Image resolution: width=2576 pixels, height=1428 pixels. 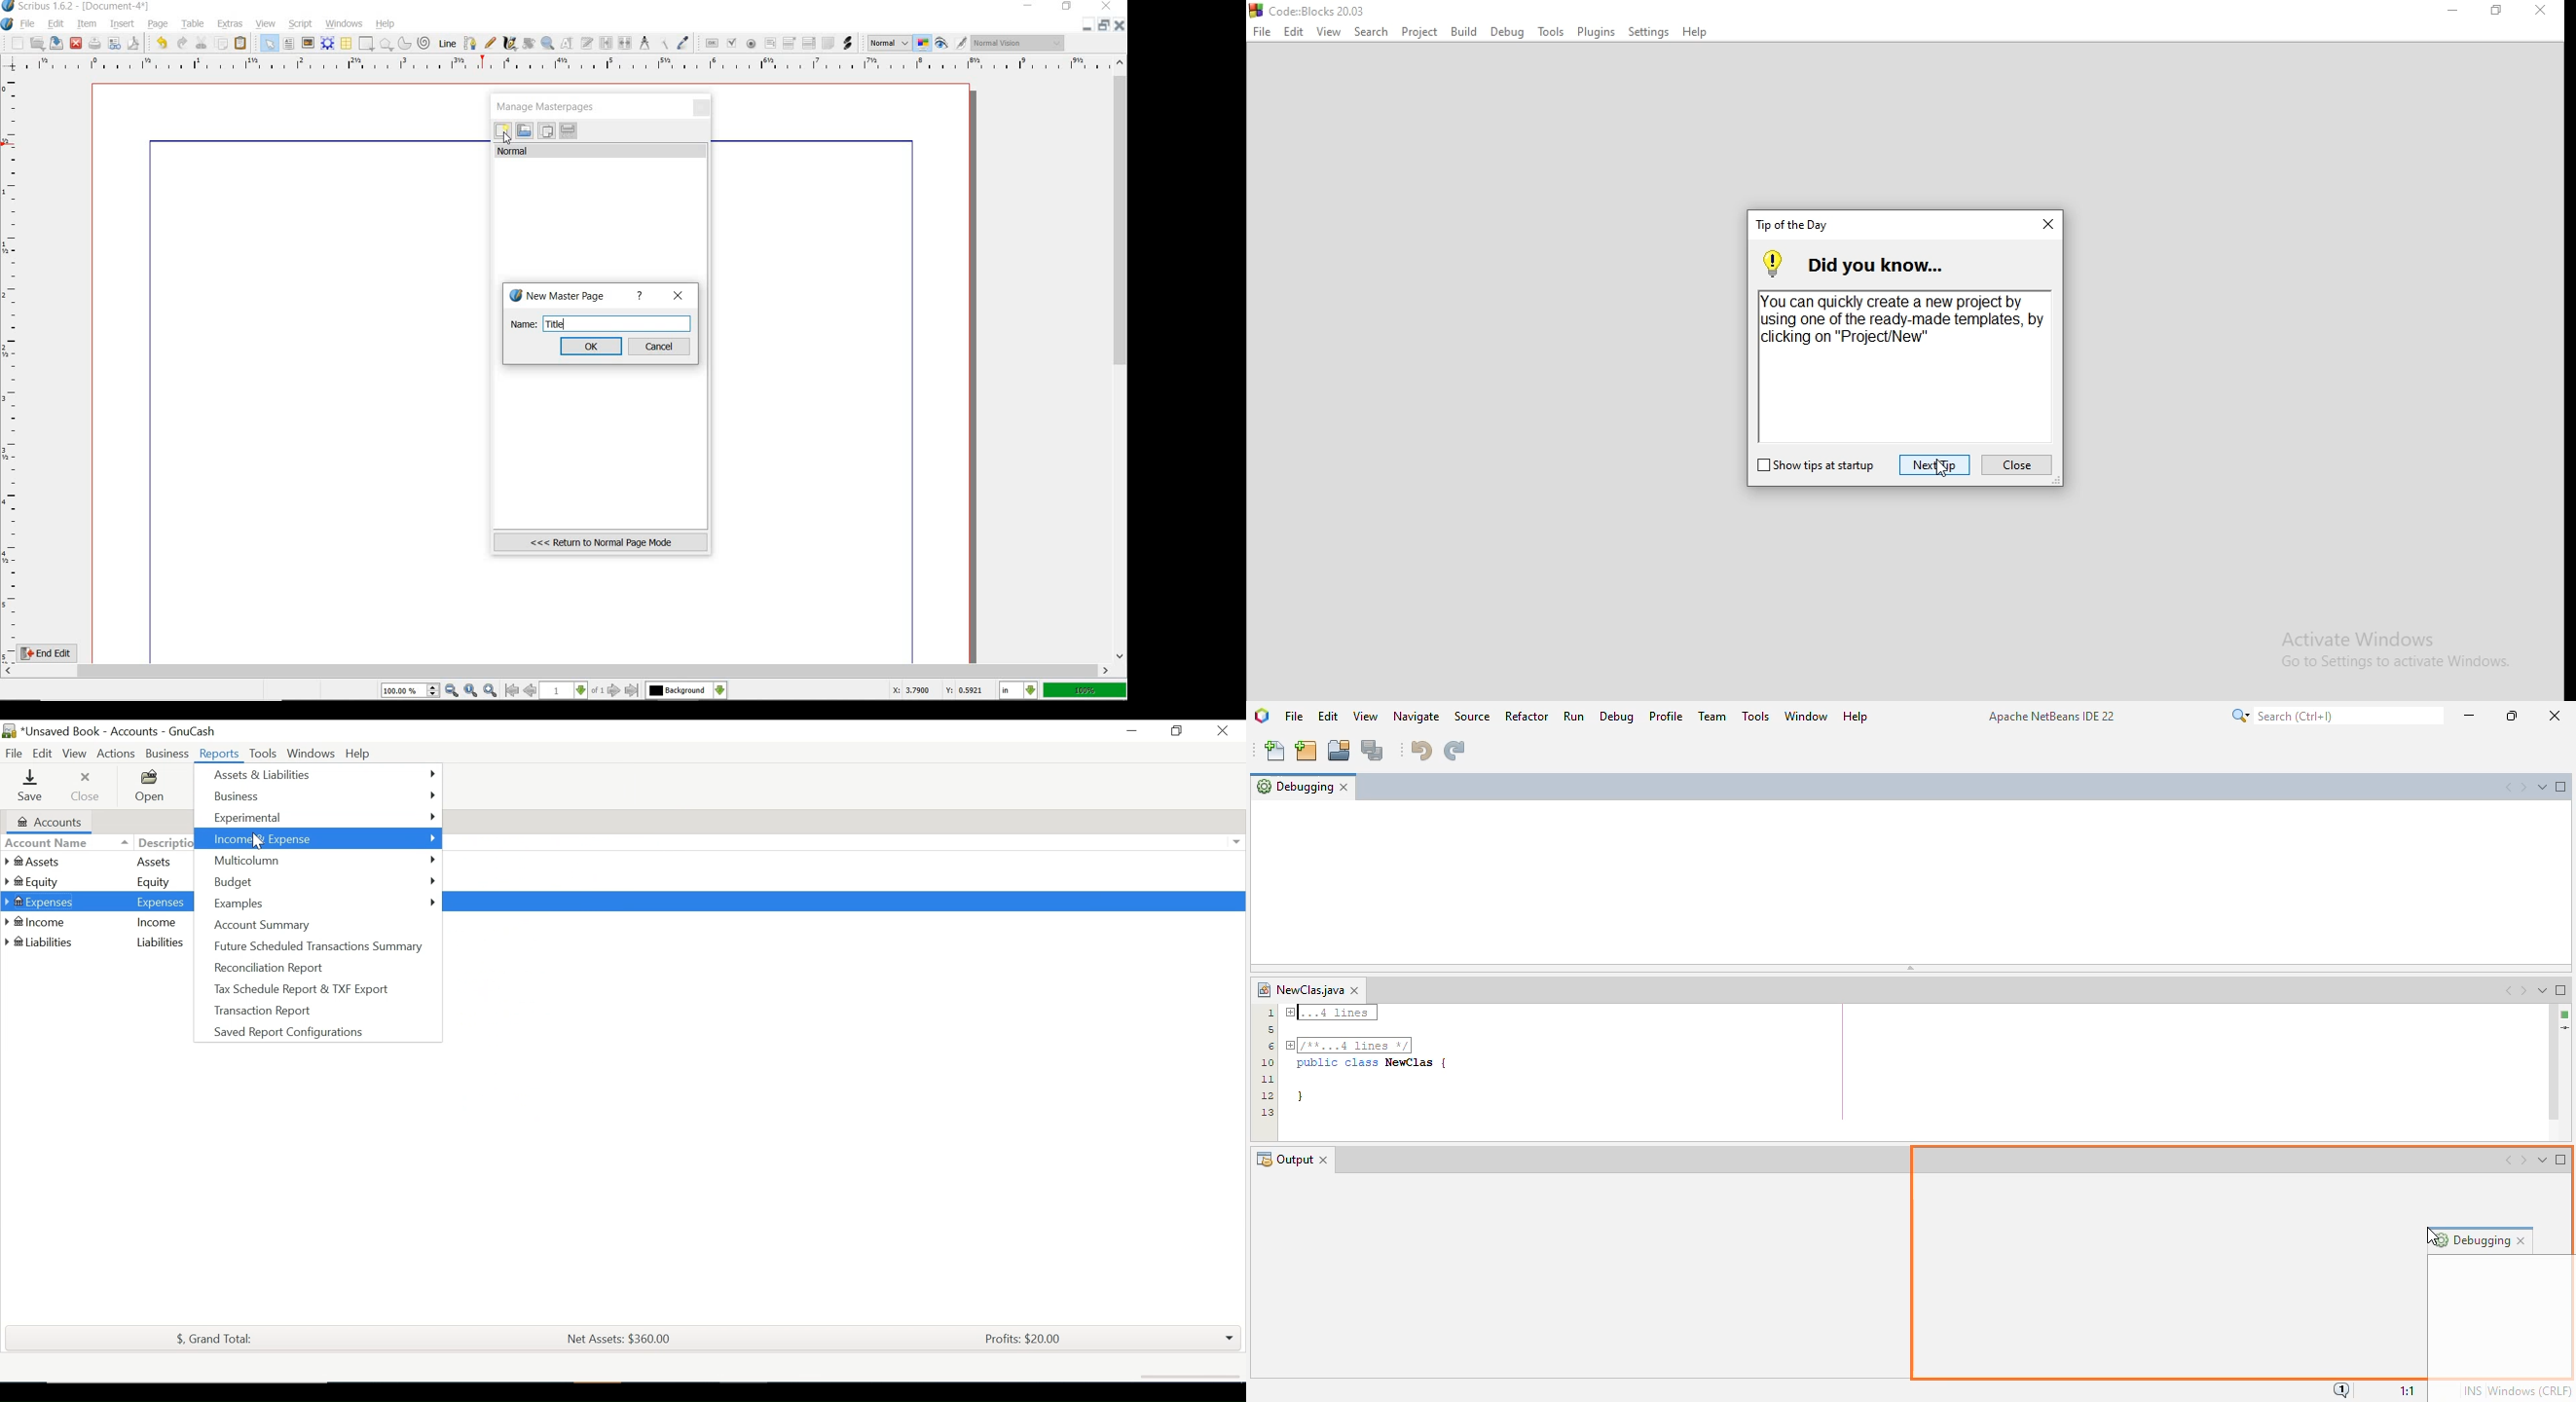 I want to click on Experimental, so click(x=318, y=817).